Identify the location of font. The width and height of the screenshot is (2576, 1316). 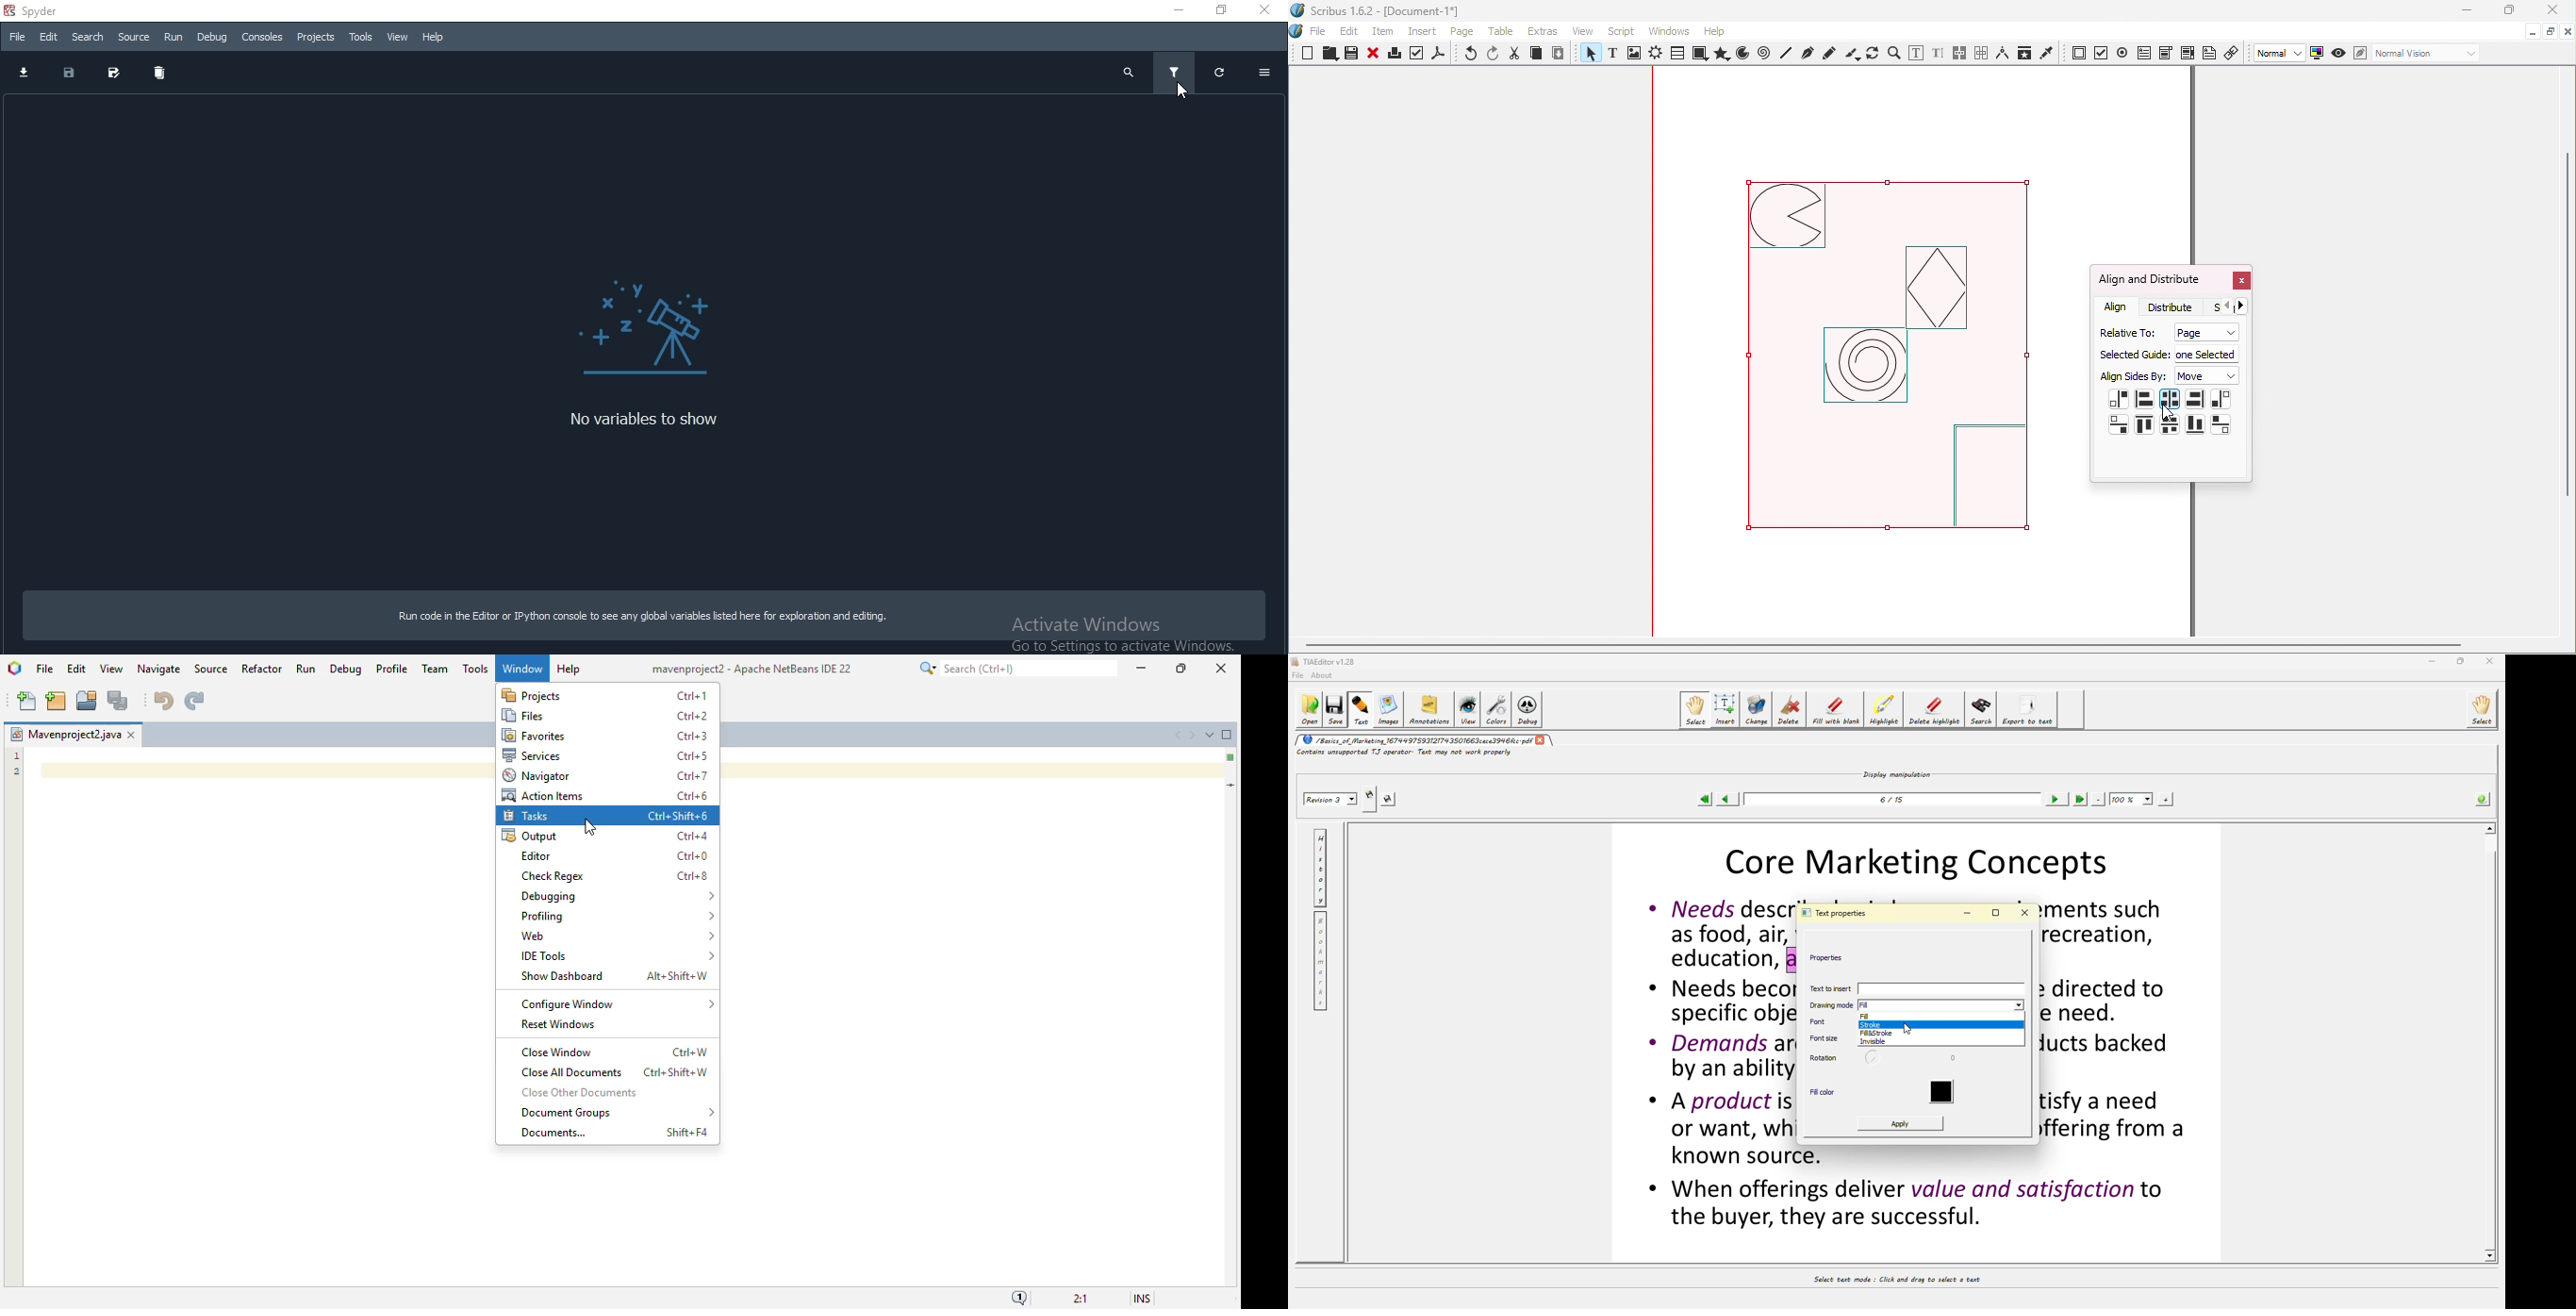
(1822, 1022).